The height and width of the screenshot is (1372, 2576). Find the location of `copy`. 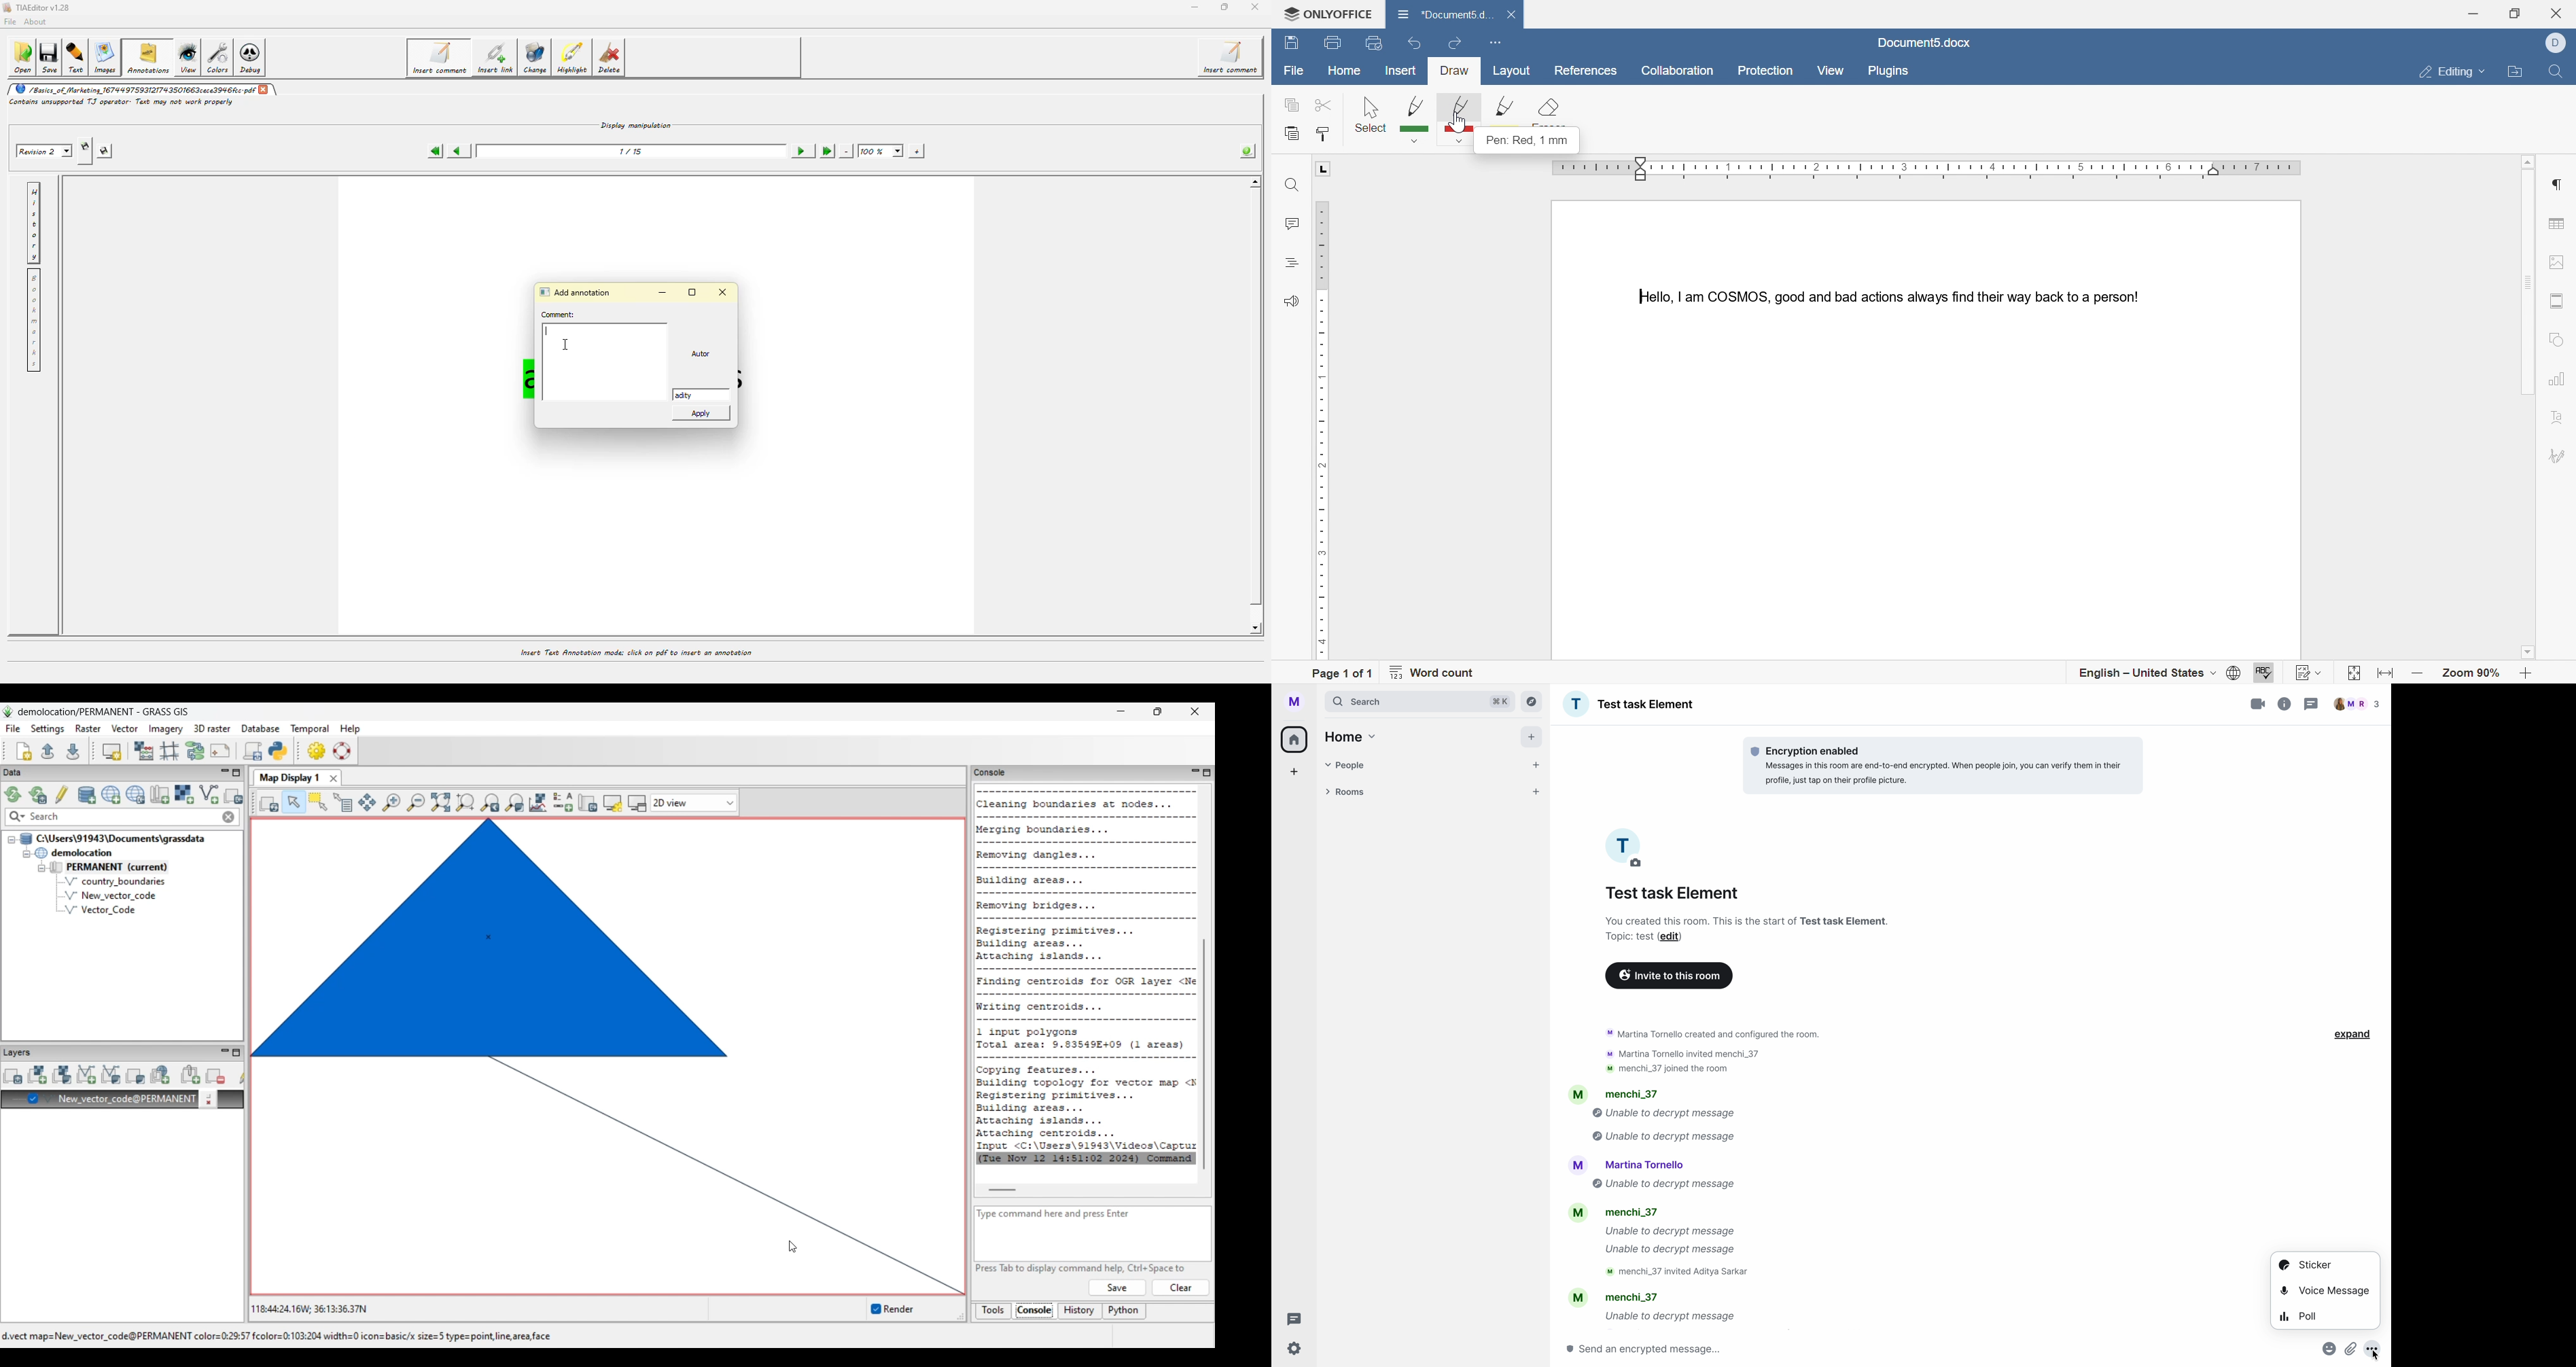

copy is located at coordinates (1292, 106).